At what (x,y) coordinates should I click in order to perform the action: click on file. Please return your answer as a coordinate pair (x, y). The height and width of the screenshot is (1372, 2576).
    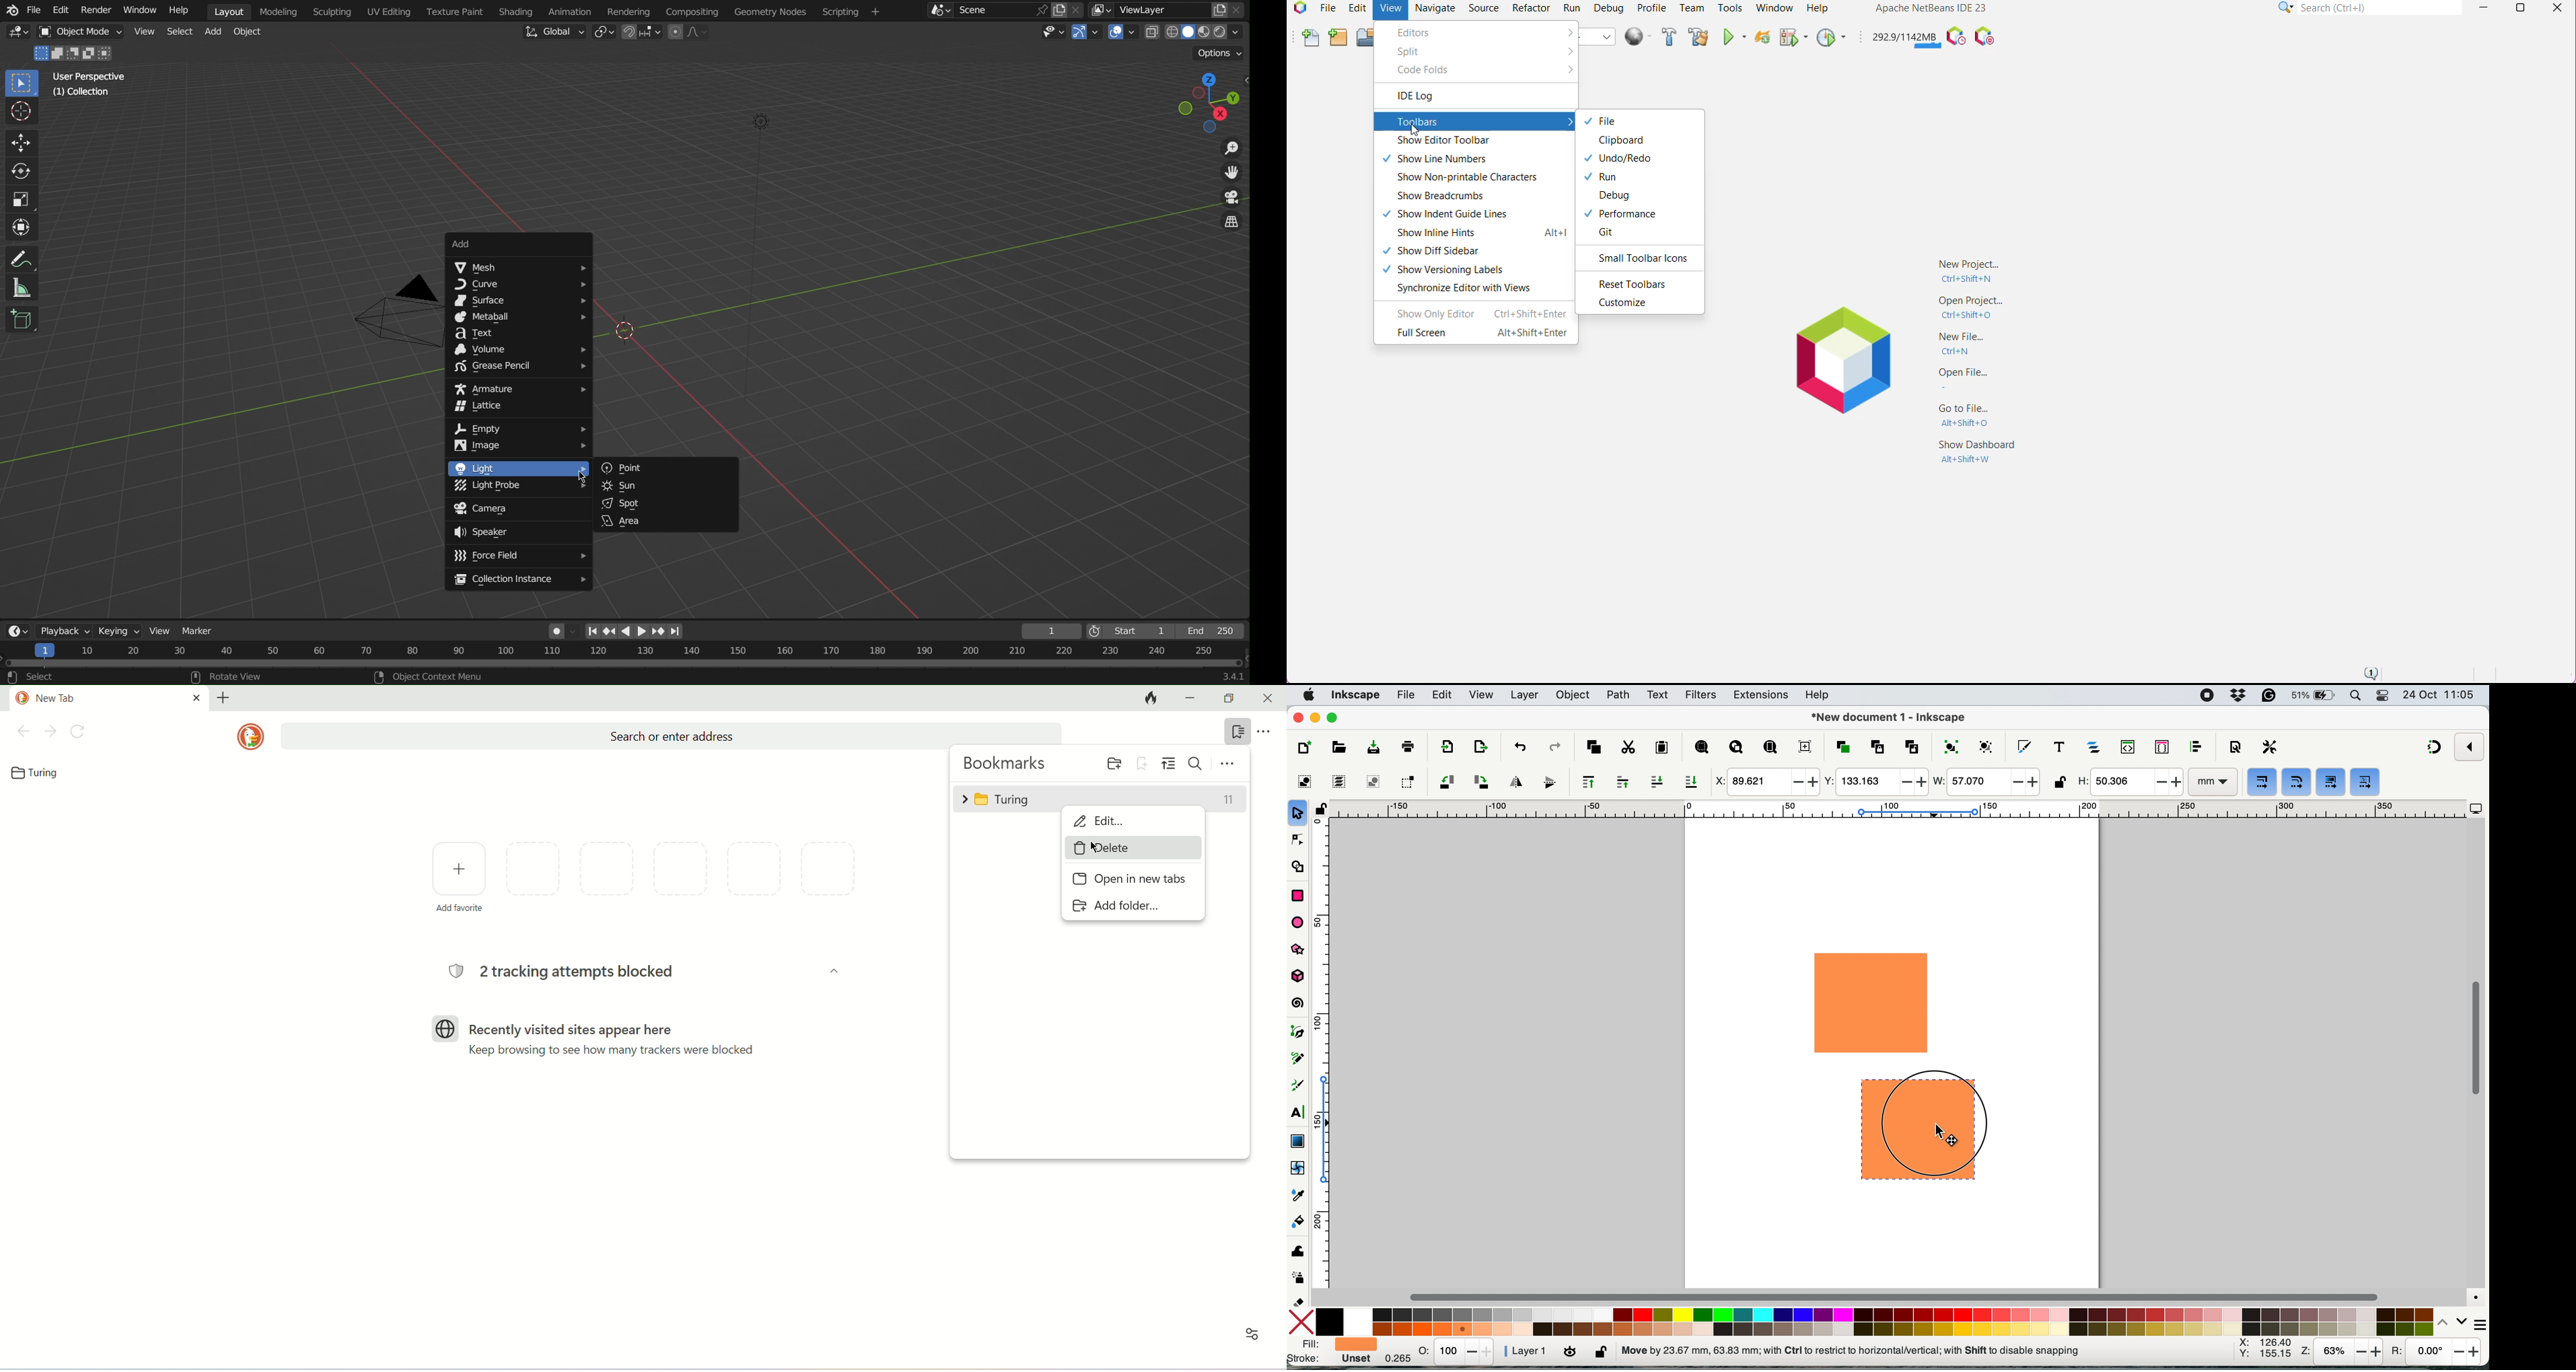
    Looking at the image, I should click on (1405, 695).